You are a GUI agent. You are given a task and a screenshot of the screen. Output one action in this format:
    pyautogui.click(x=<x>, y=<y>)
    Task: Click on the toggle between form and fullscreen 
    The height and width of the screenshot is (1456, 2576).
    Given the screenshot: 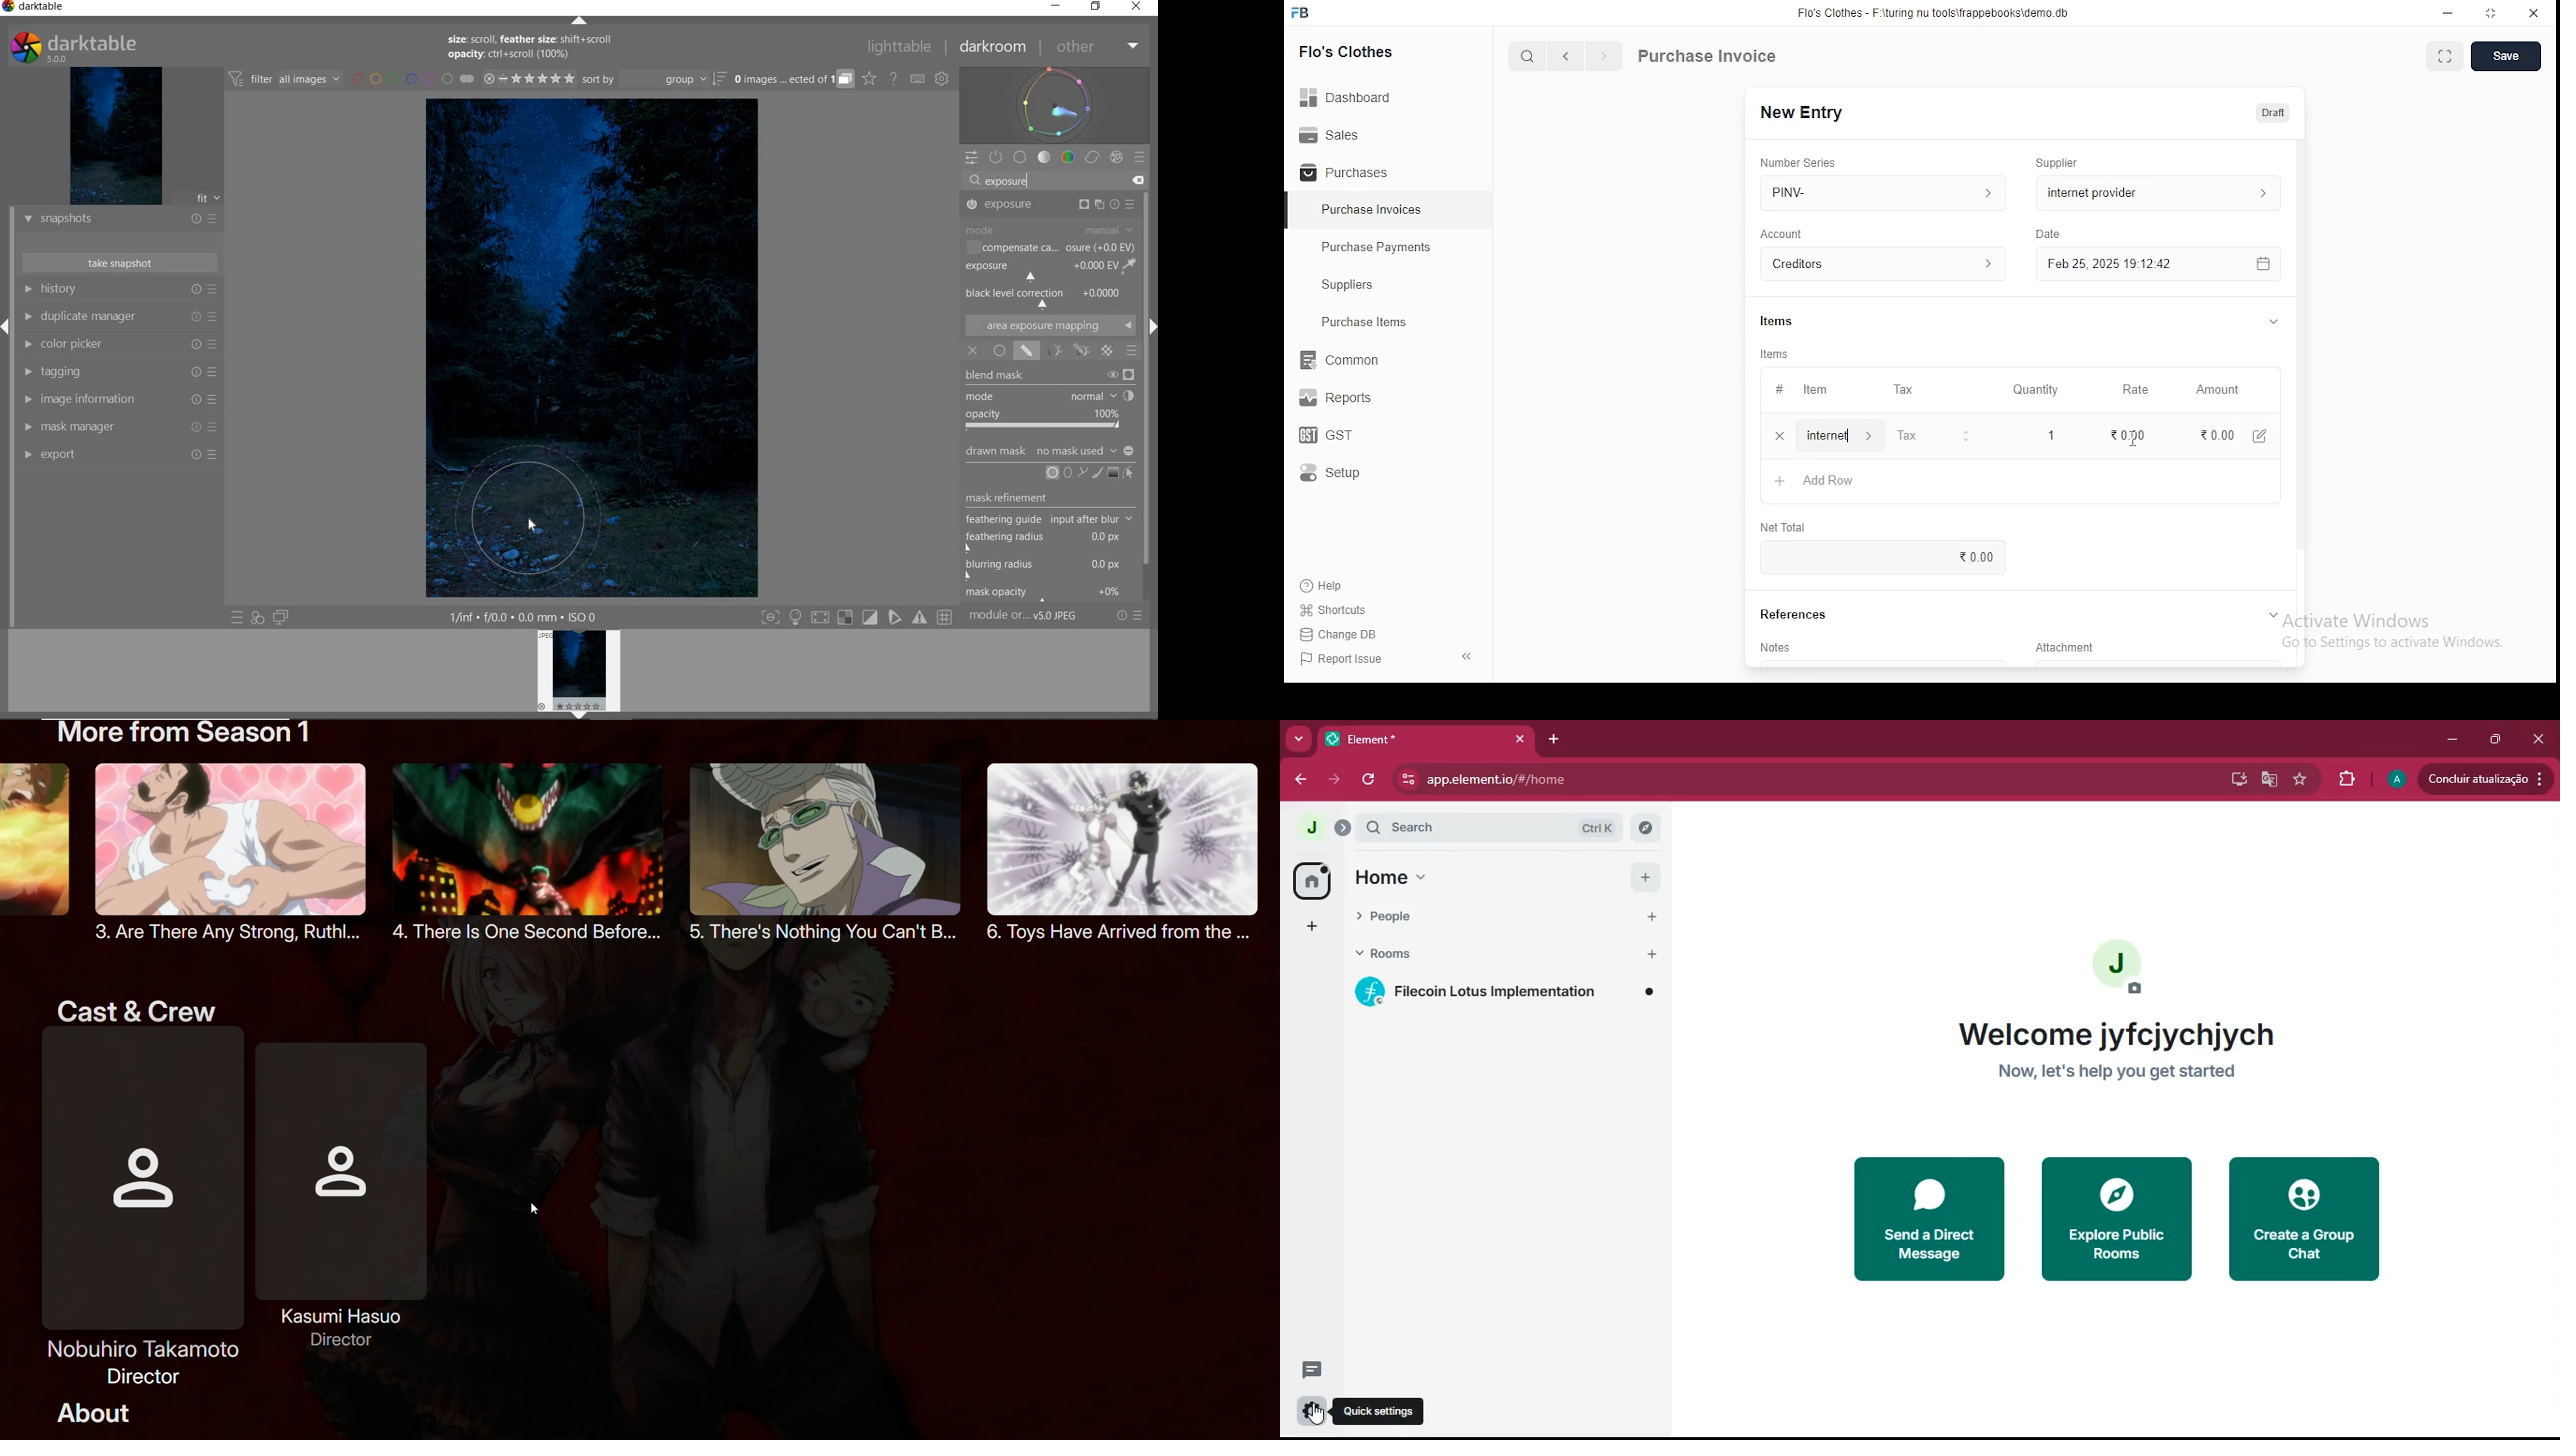 What is the action you would take?
    pyautogui.click(x=2446, y=58)
    